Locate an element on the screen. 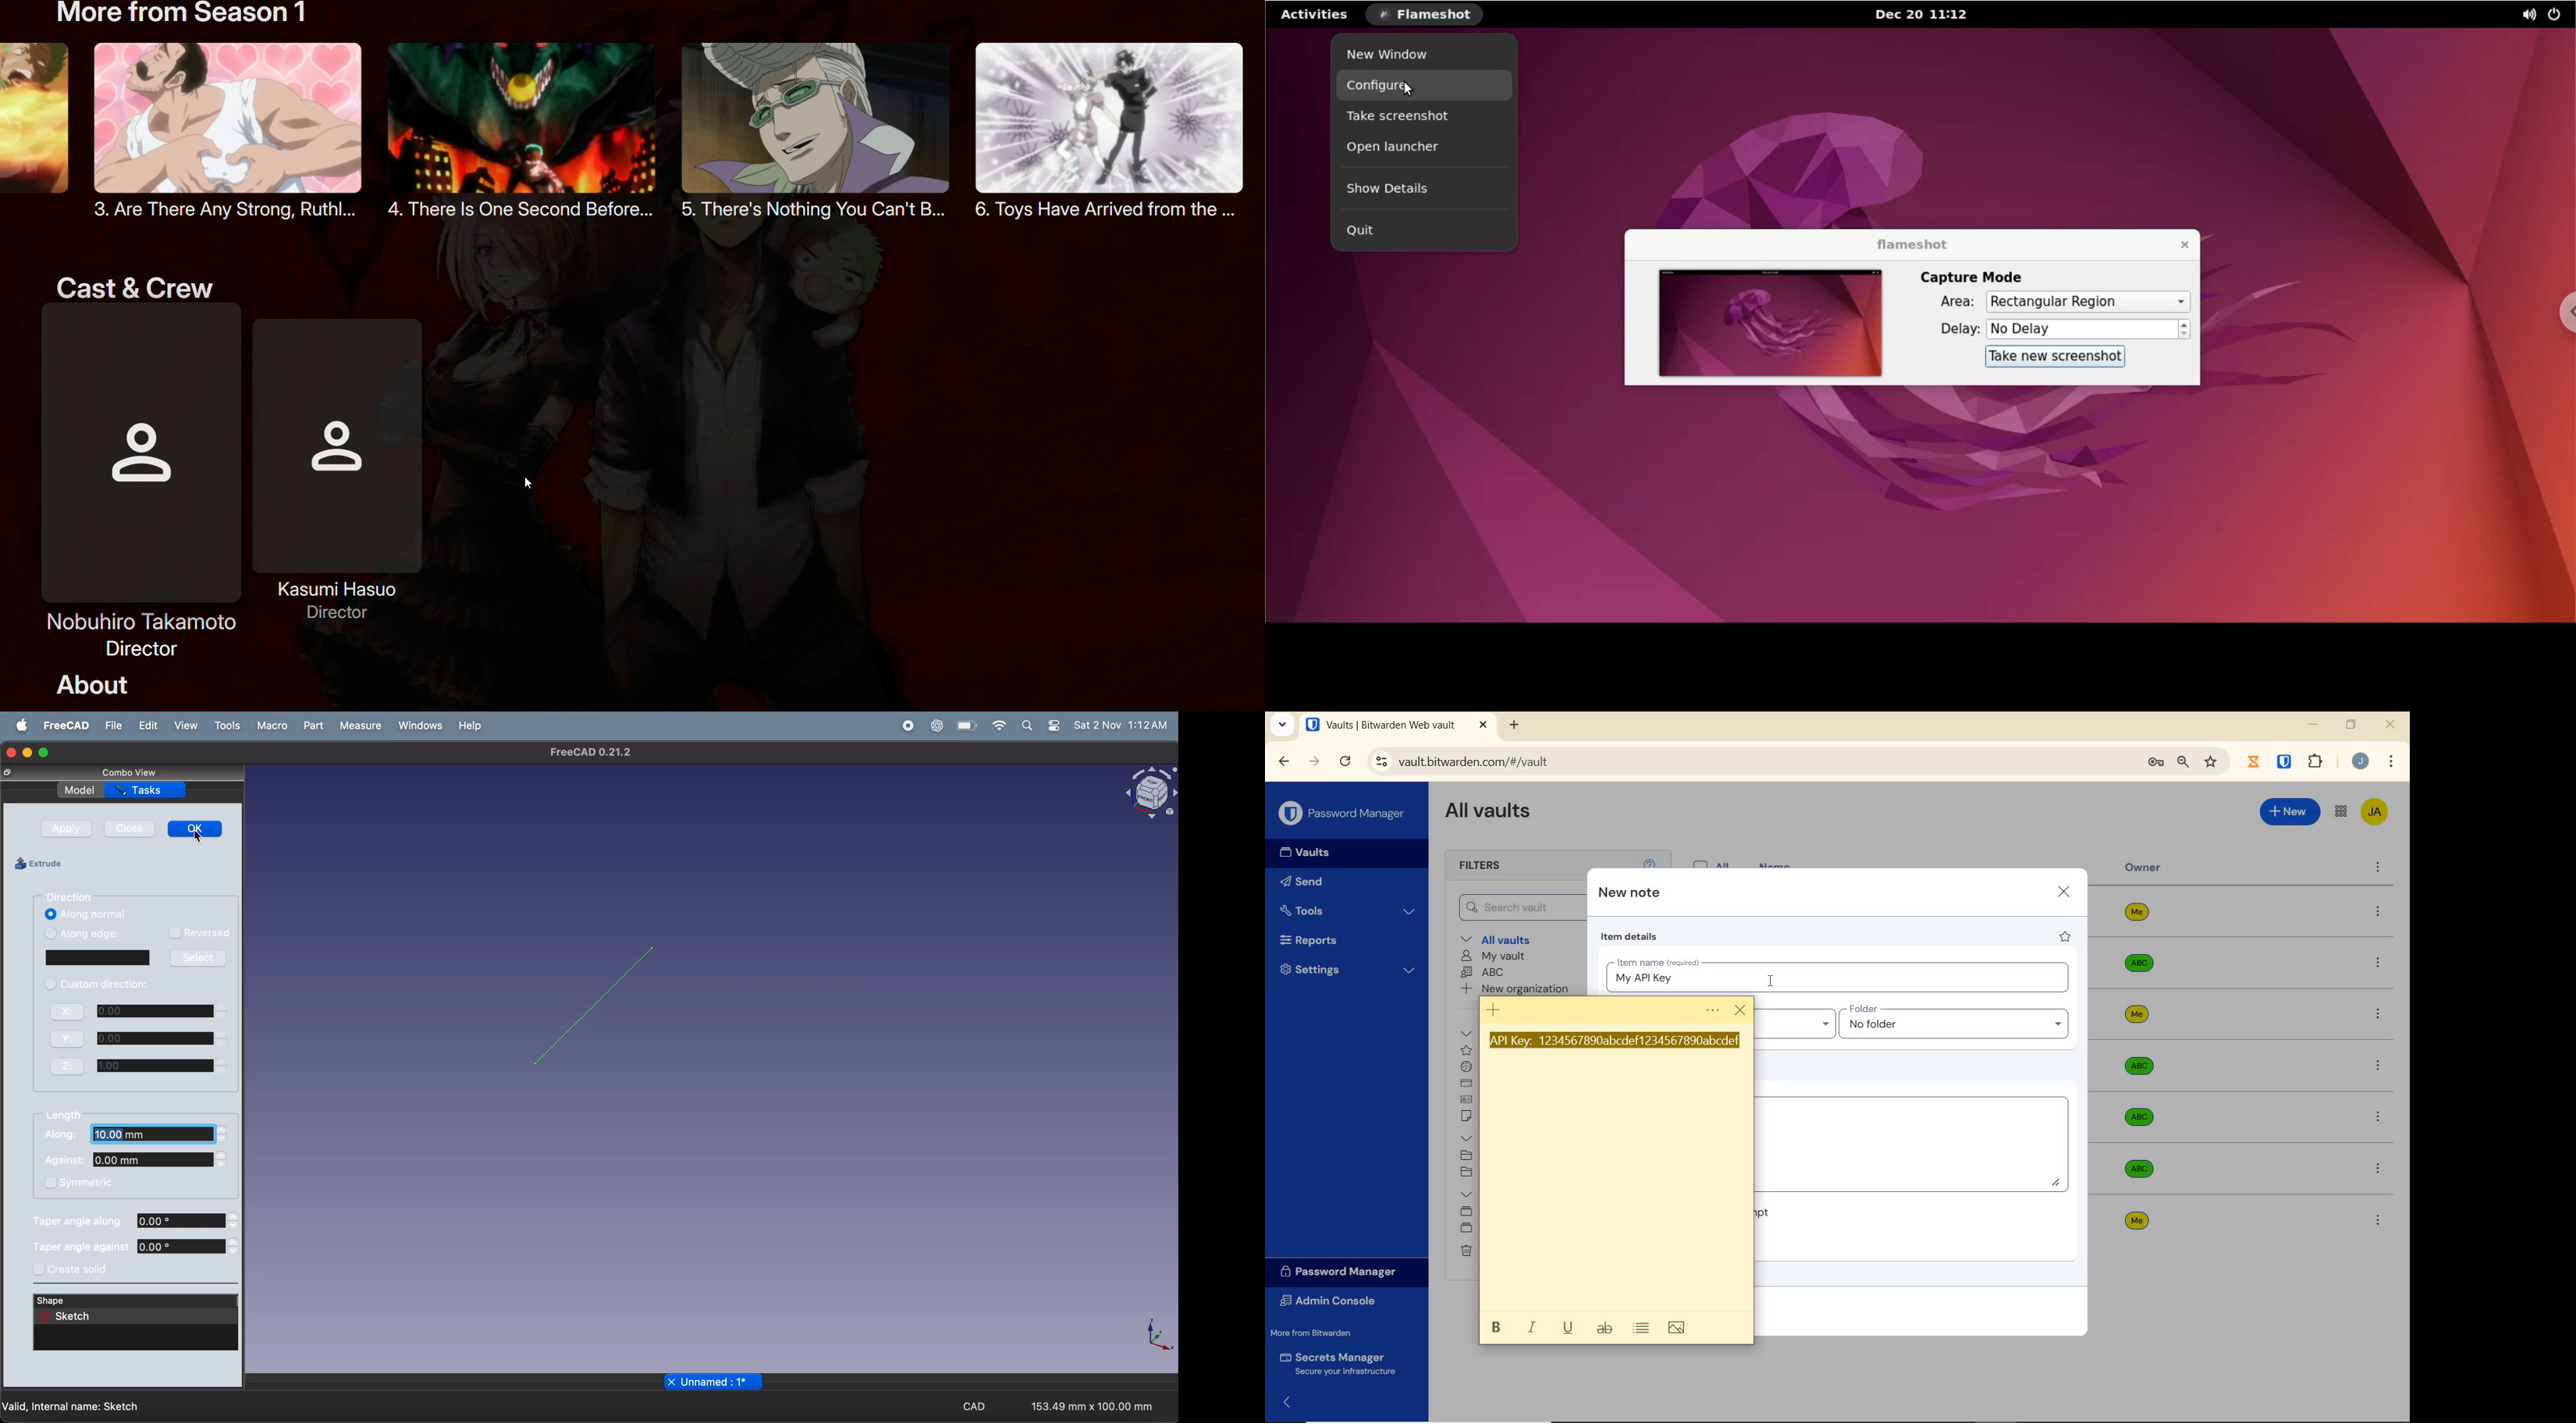 The image size is (2576, 1428). Trash is located at coordinates (1465, 1252).